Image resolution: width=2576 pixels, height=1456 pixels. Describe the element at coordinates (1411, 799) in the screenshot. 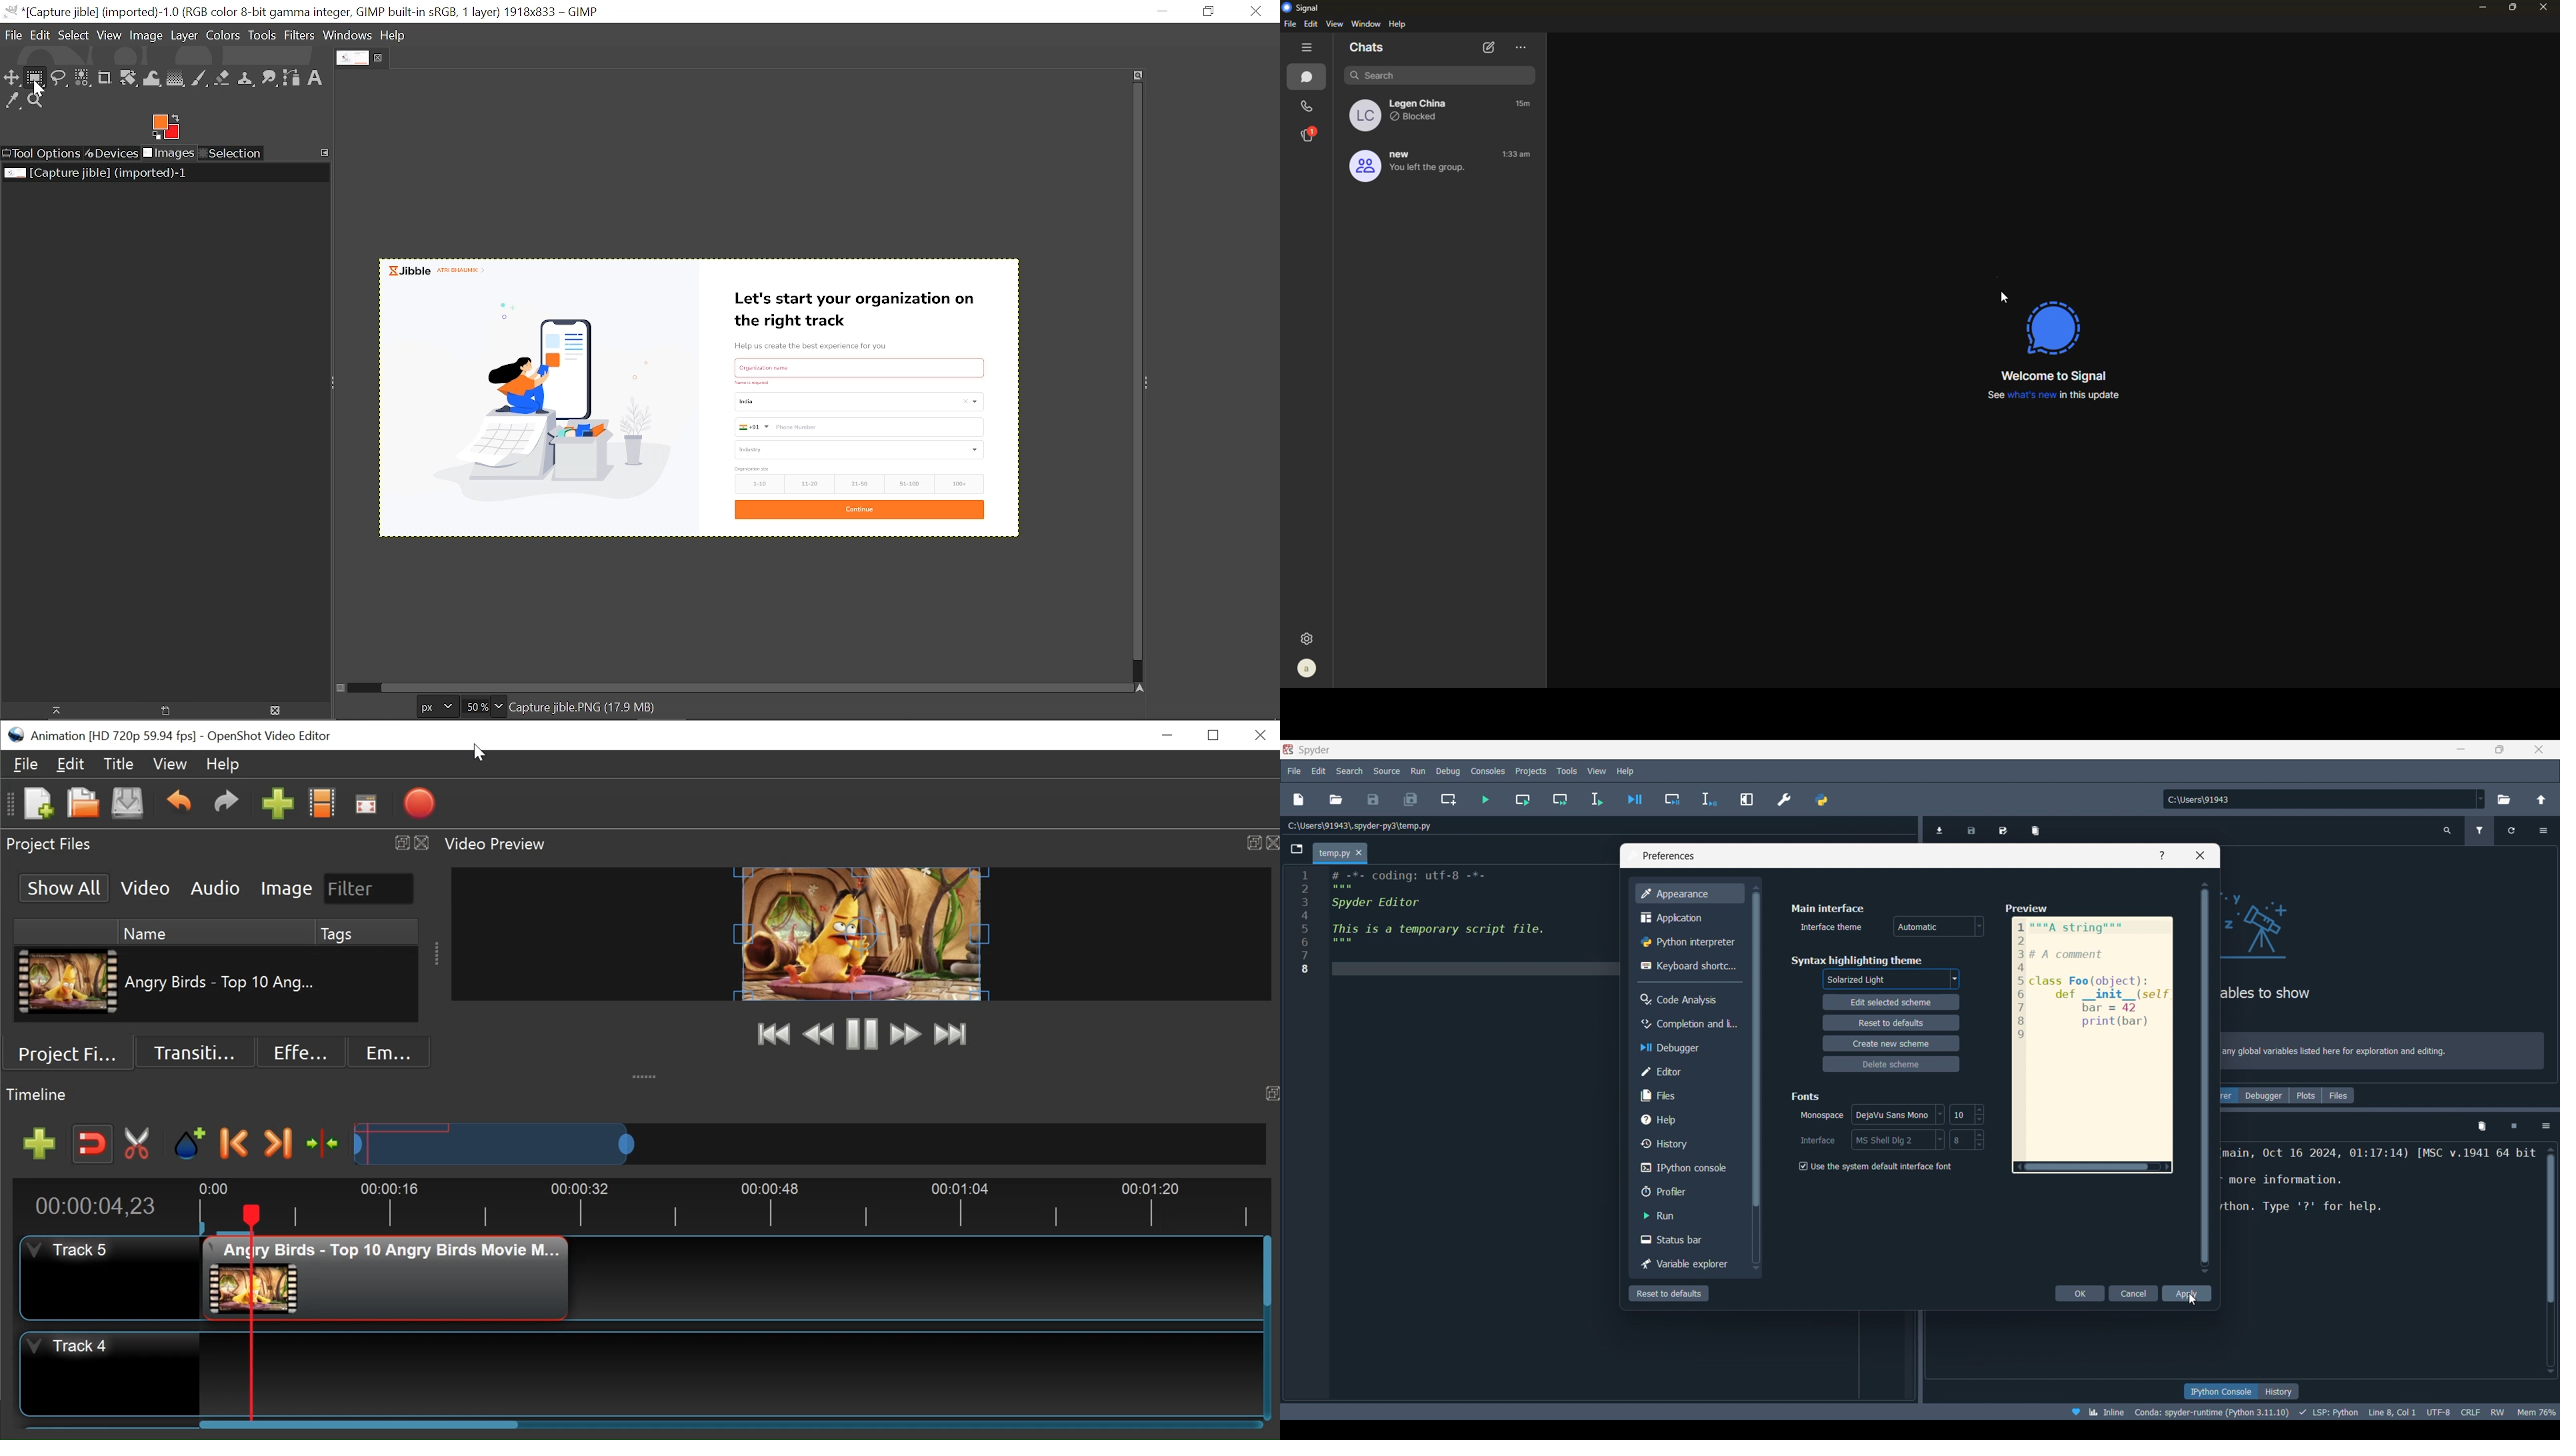

I see `Save all files` at that location.